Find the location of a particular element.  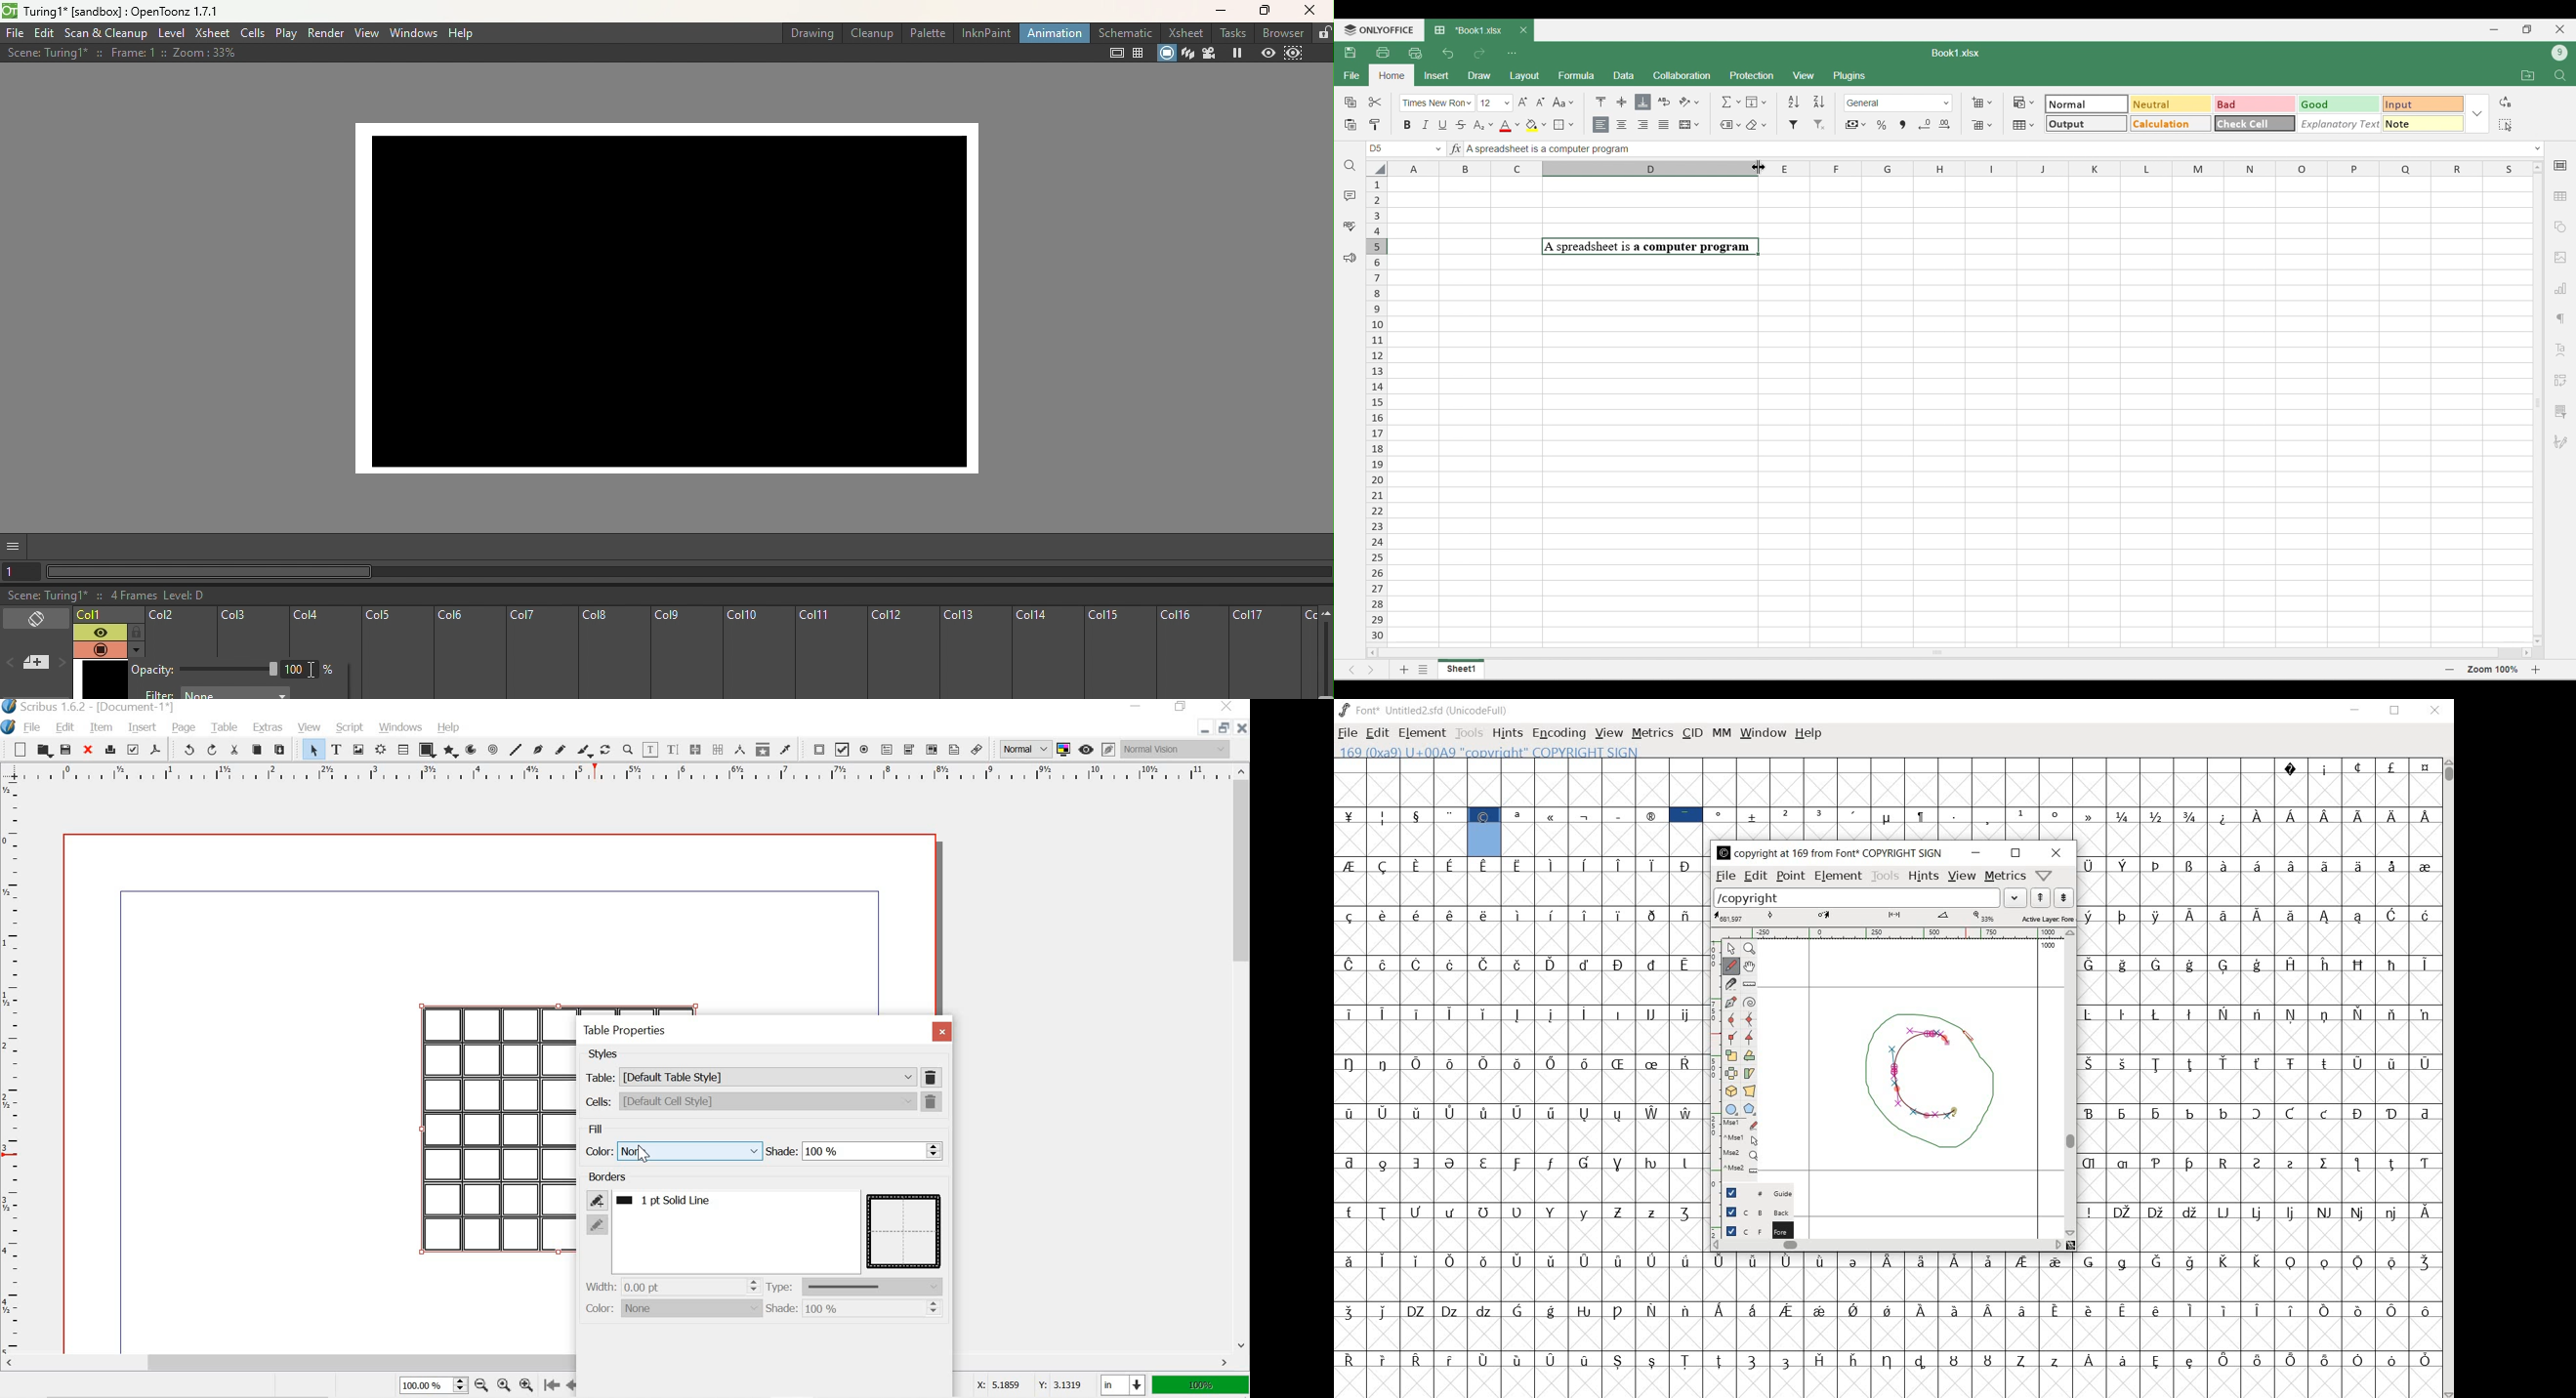

Col3 is located at coordinates (253, 633).